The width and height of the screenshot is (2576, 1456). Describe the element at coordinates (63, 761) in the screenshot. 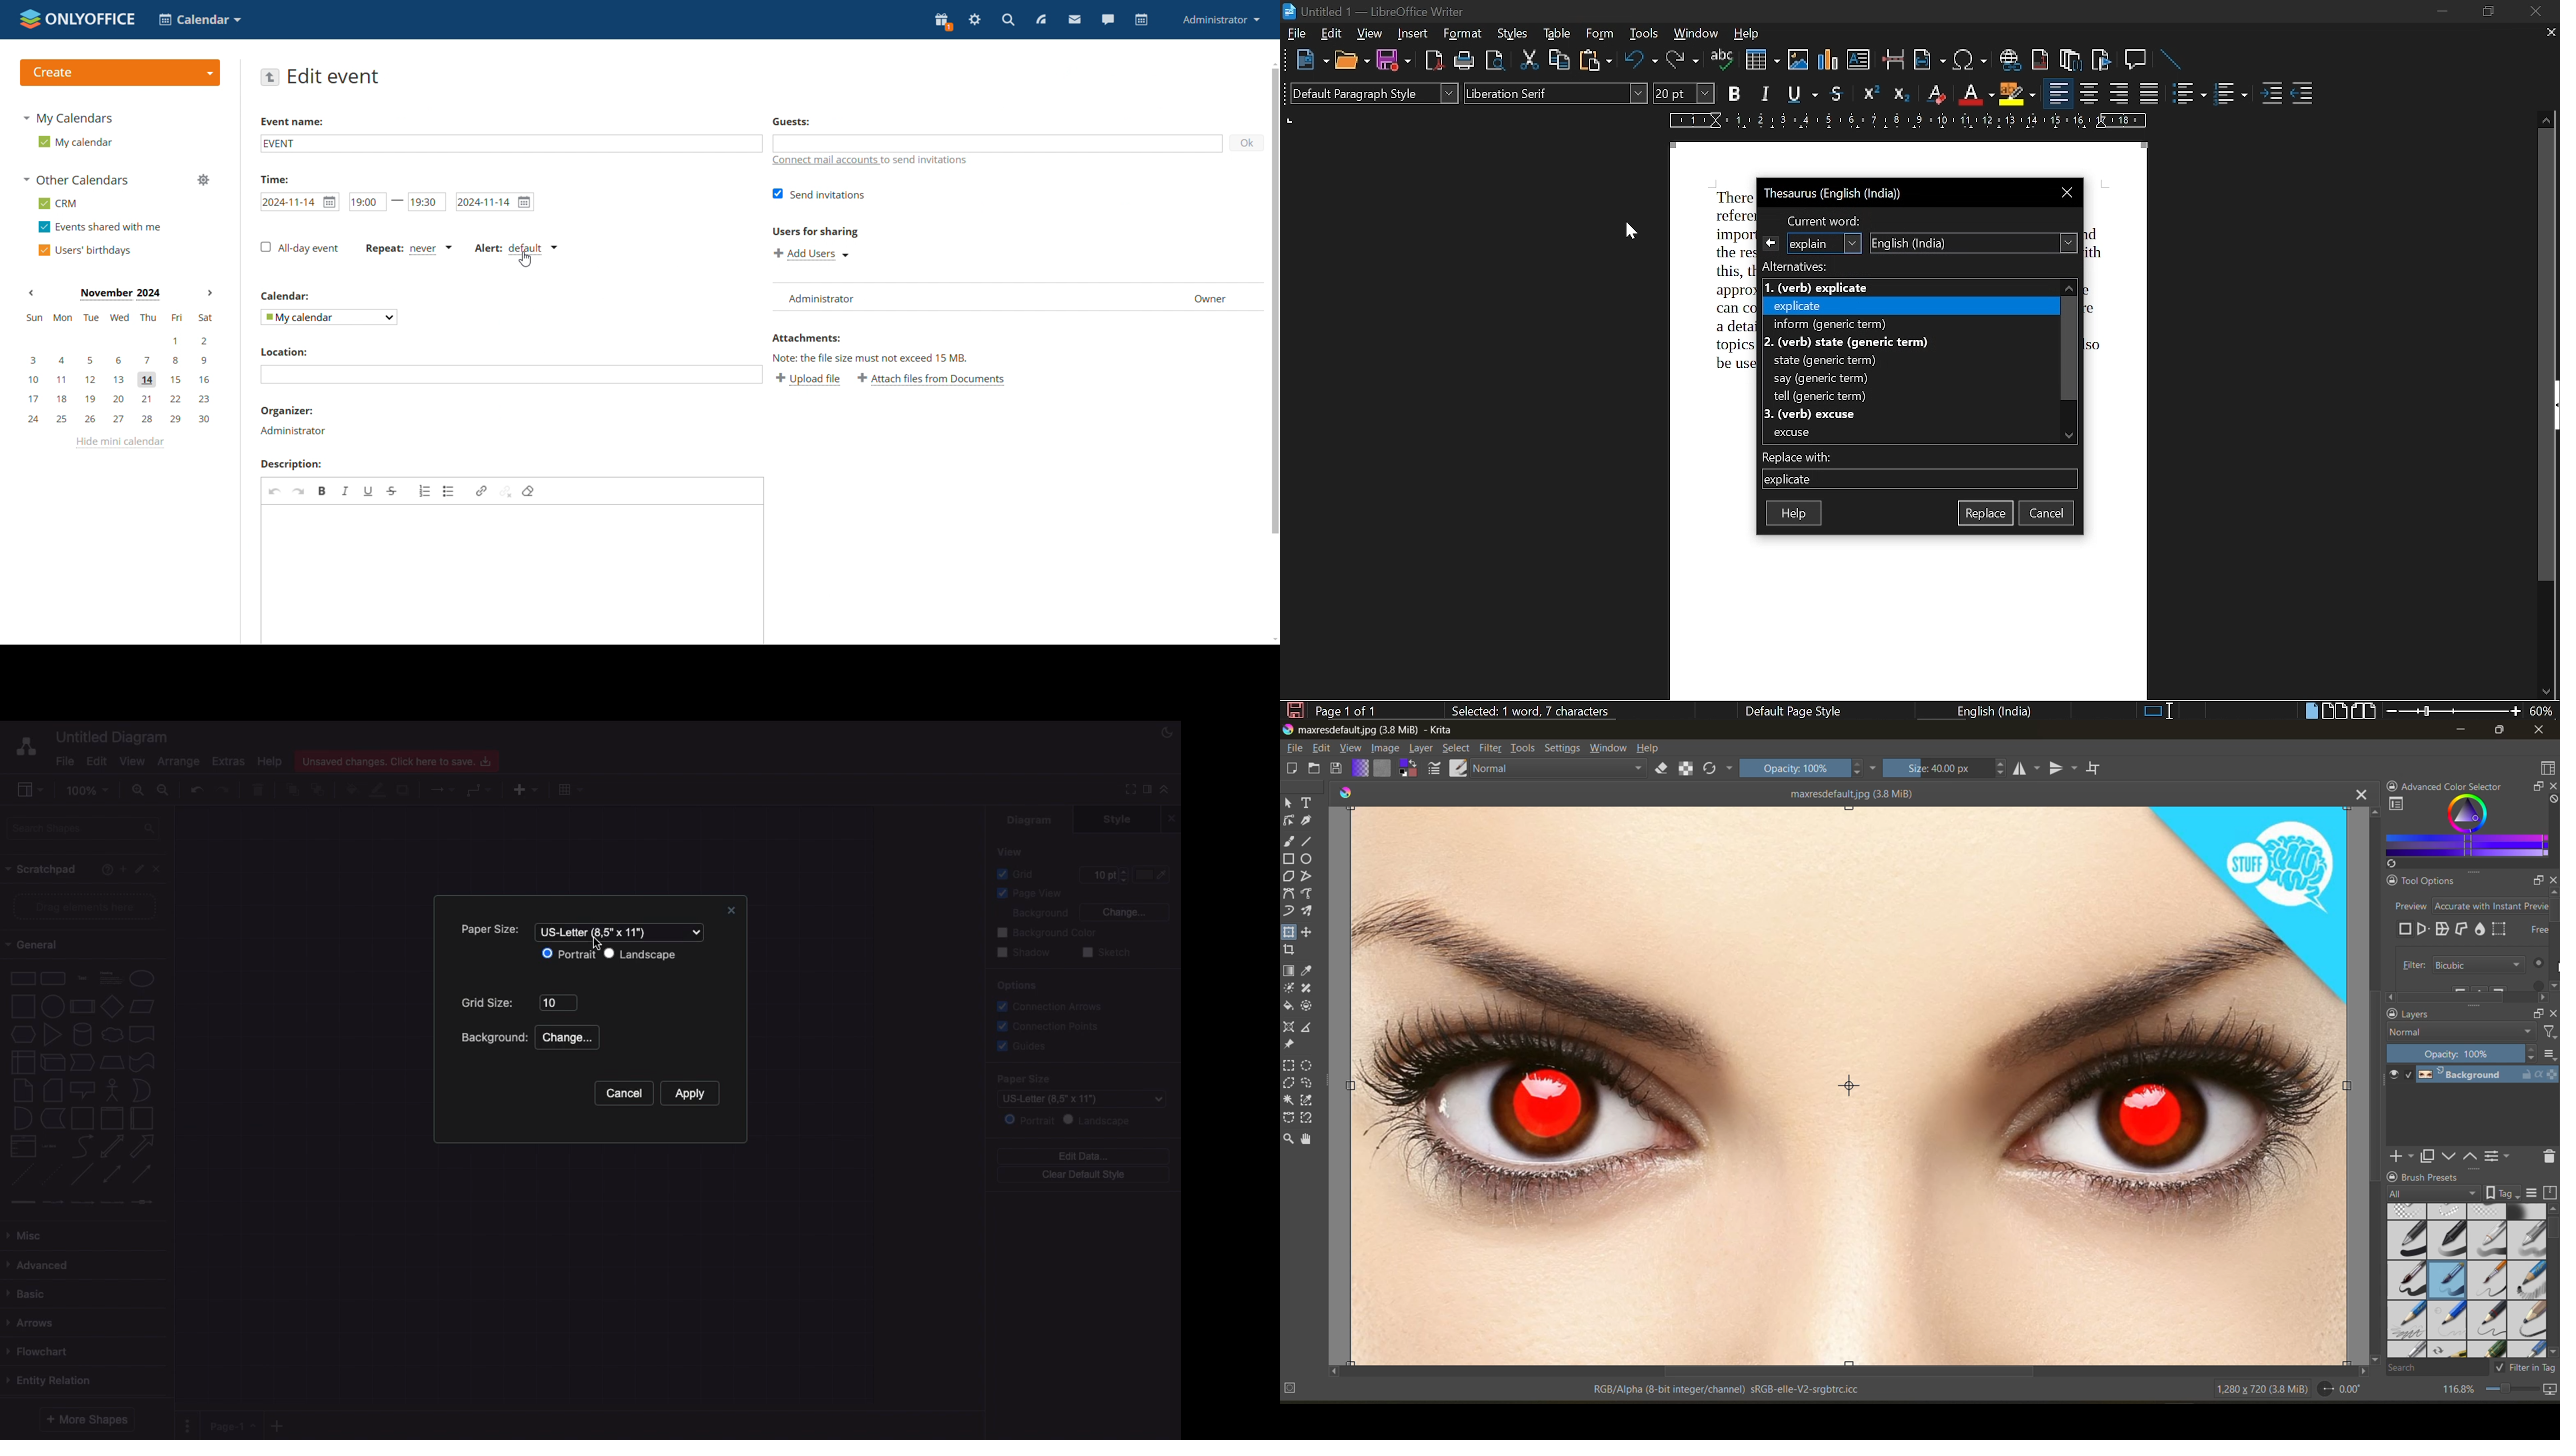

I see `File` at that location.